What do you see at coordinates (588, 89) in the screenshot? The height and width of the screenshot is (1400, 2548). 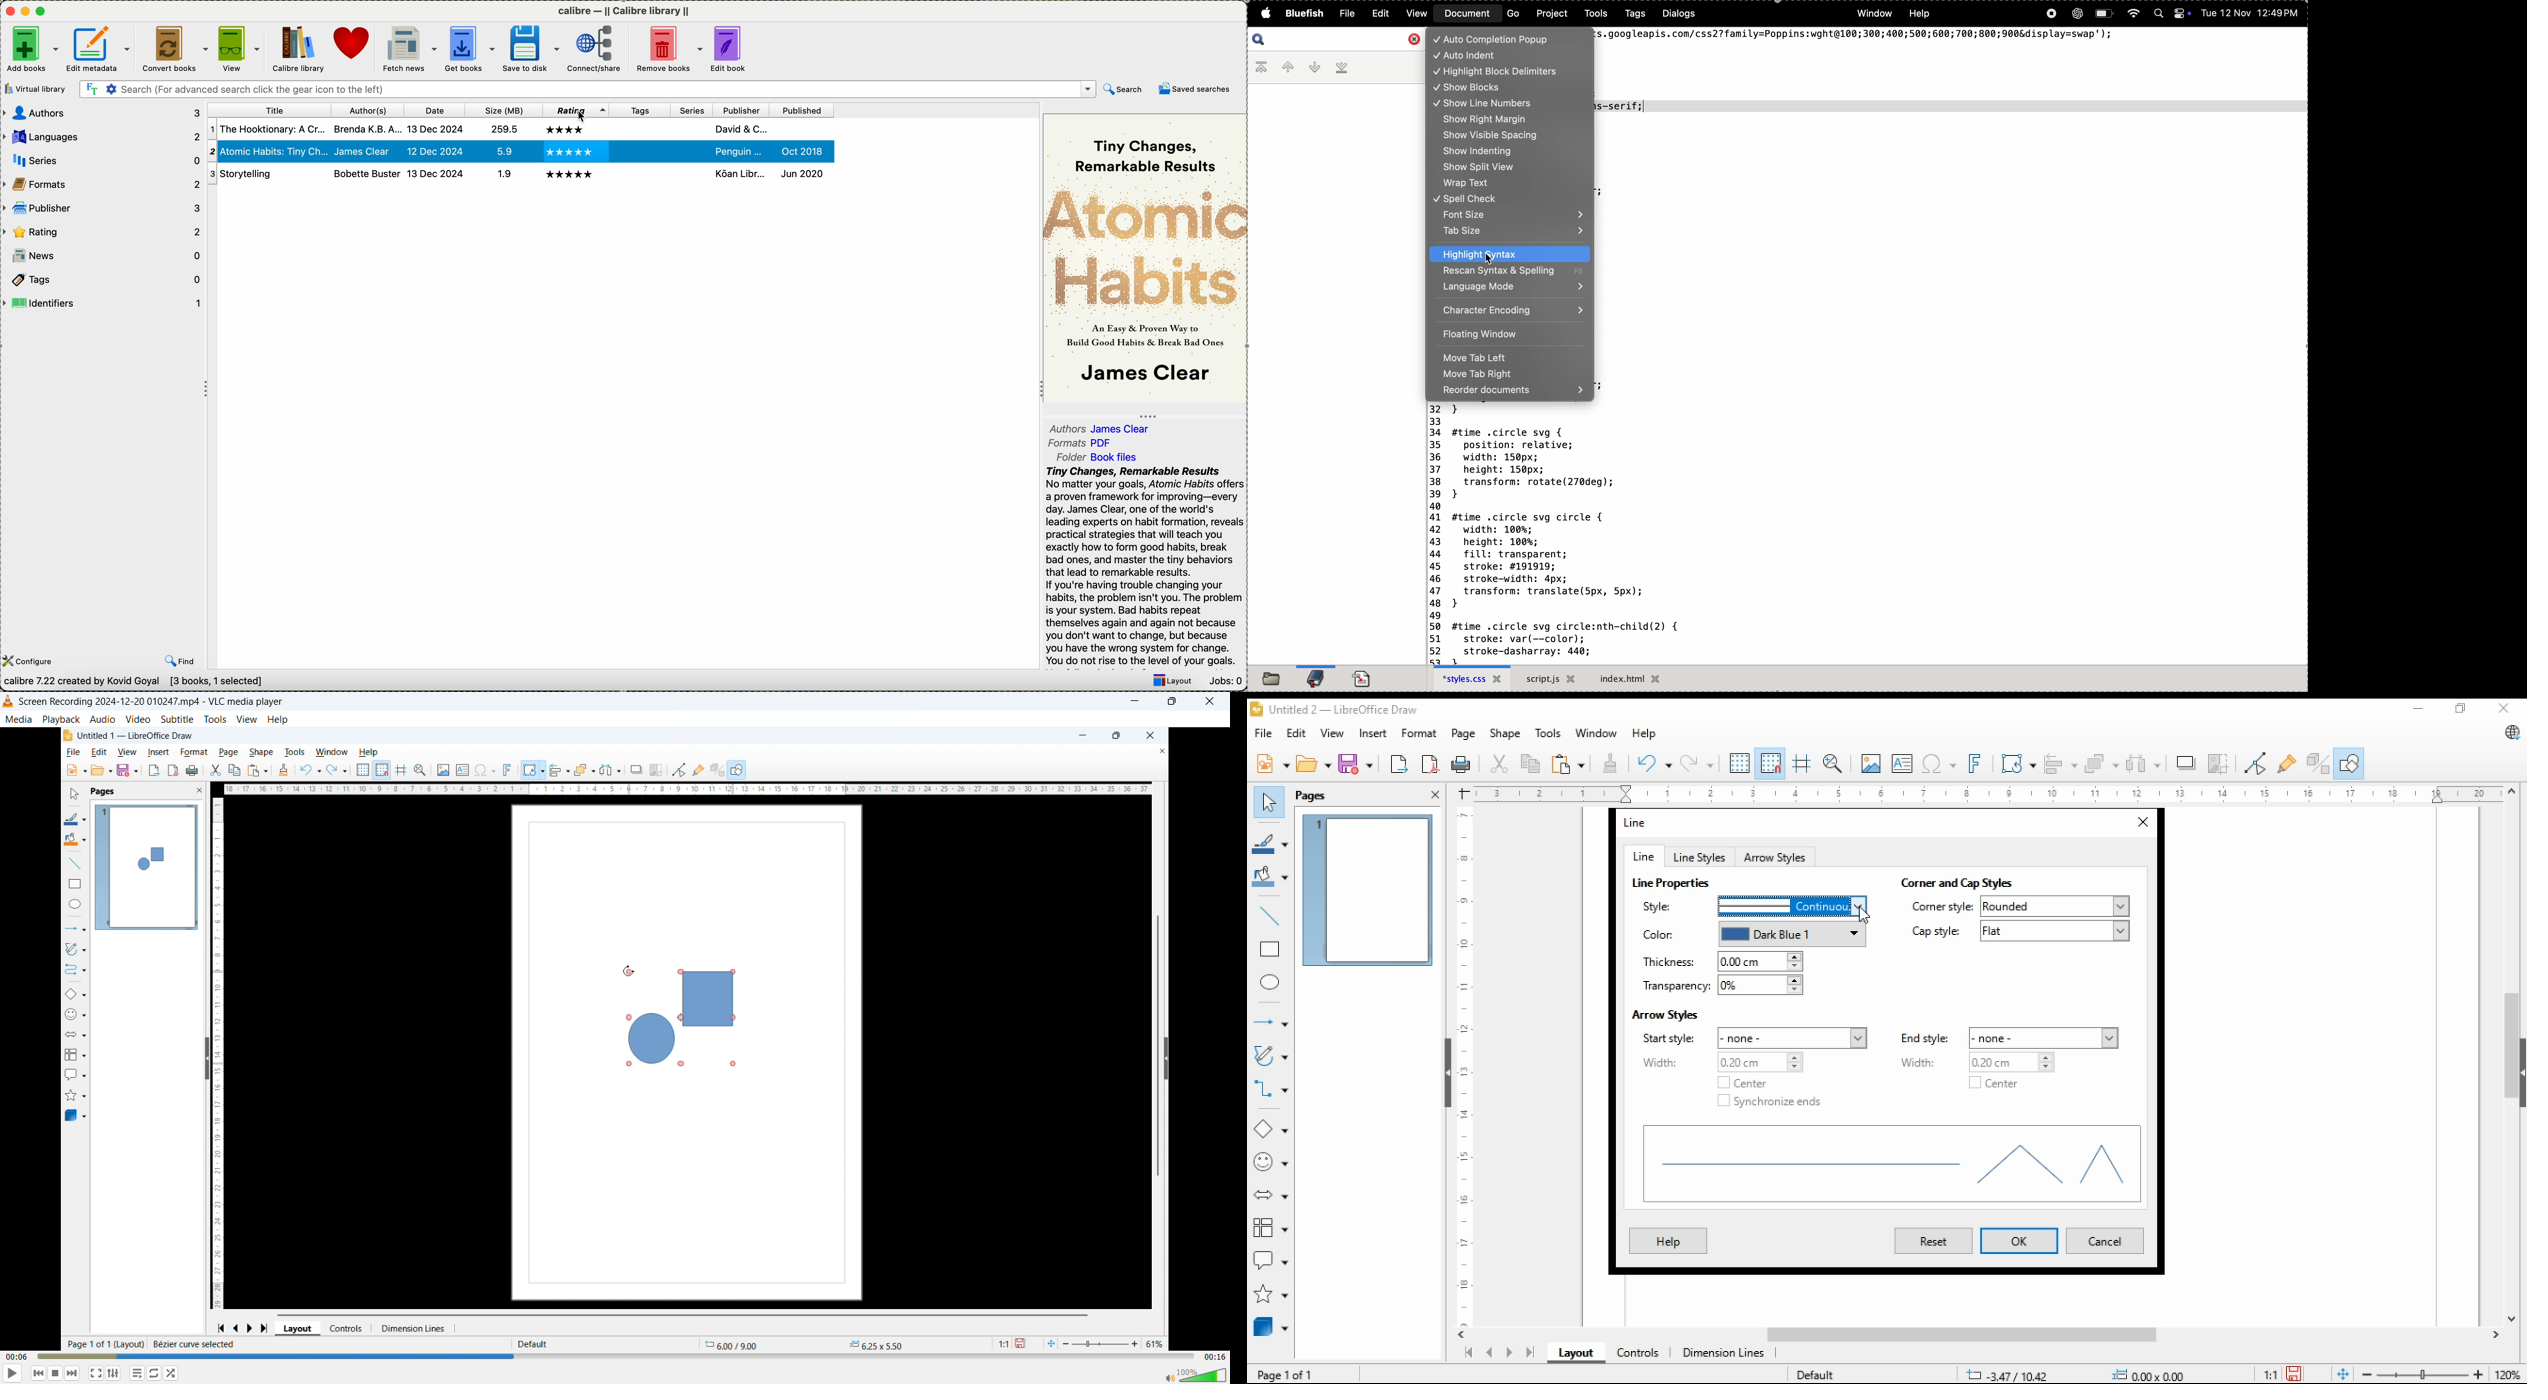 I see `search(for advanced search click the gear icon to the left` at bounding box center [588, 89].